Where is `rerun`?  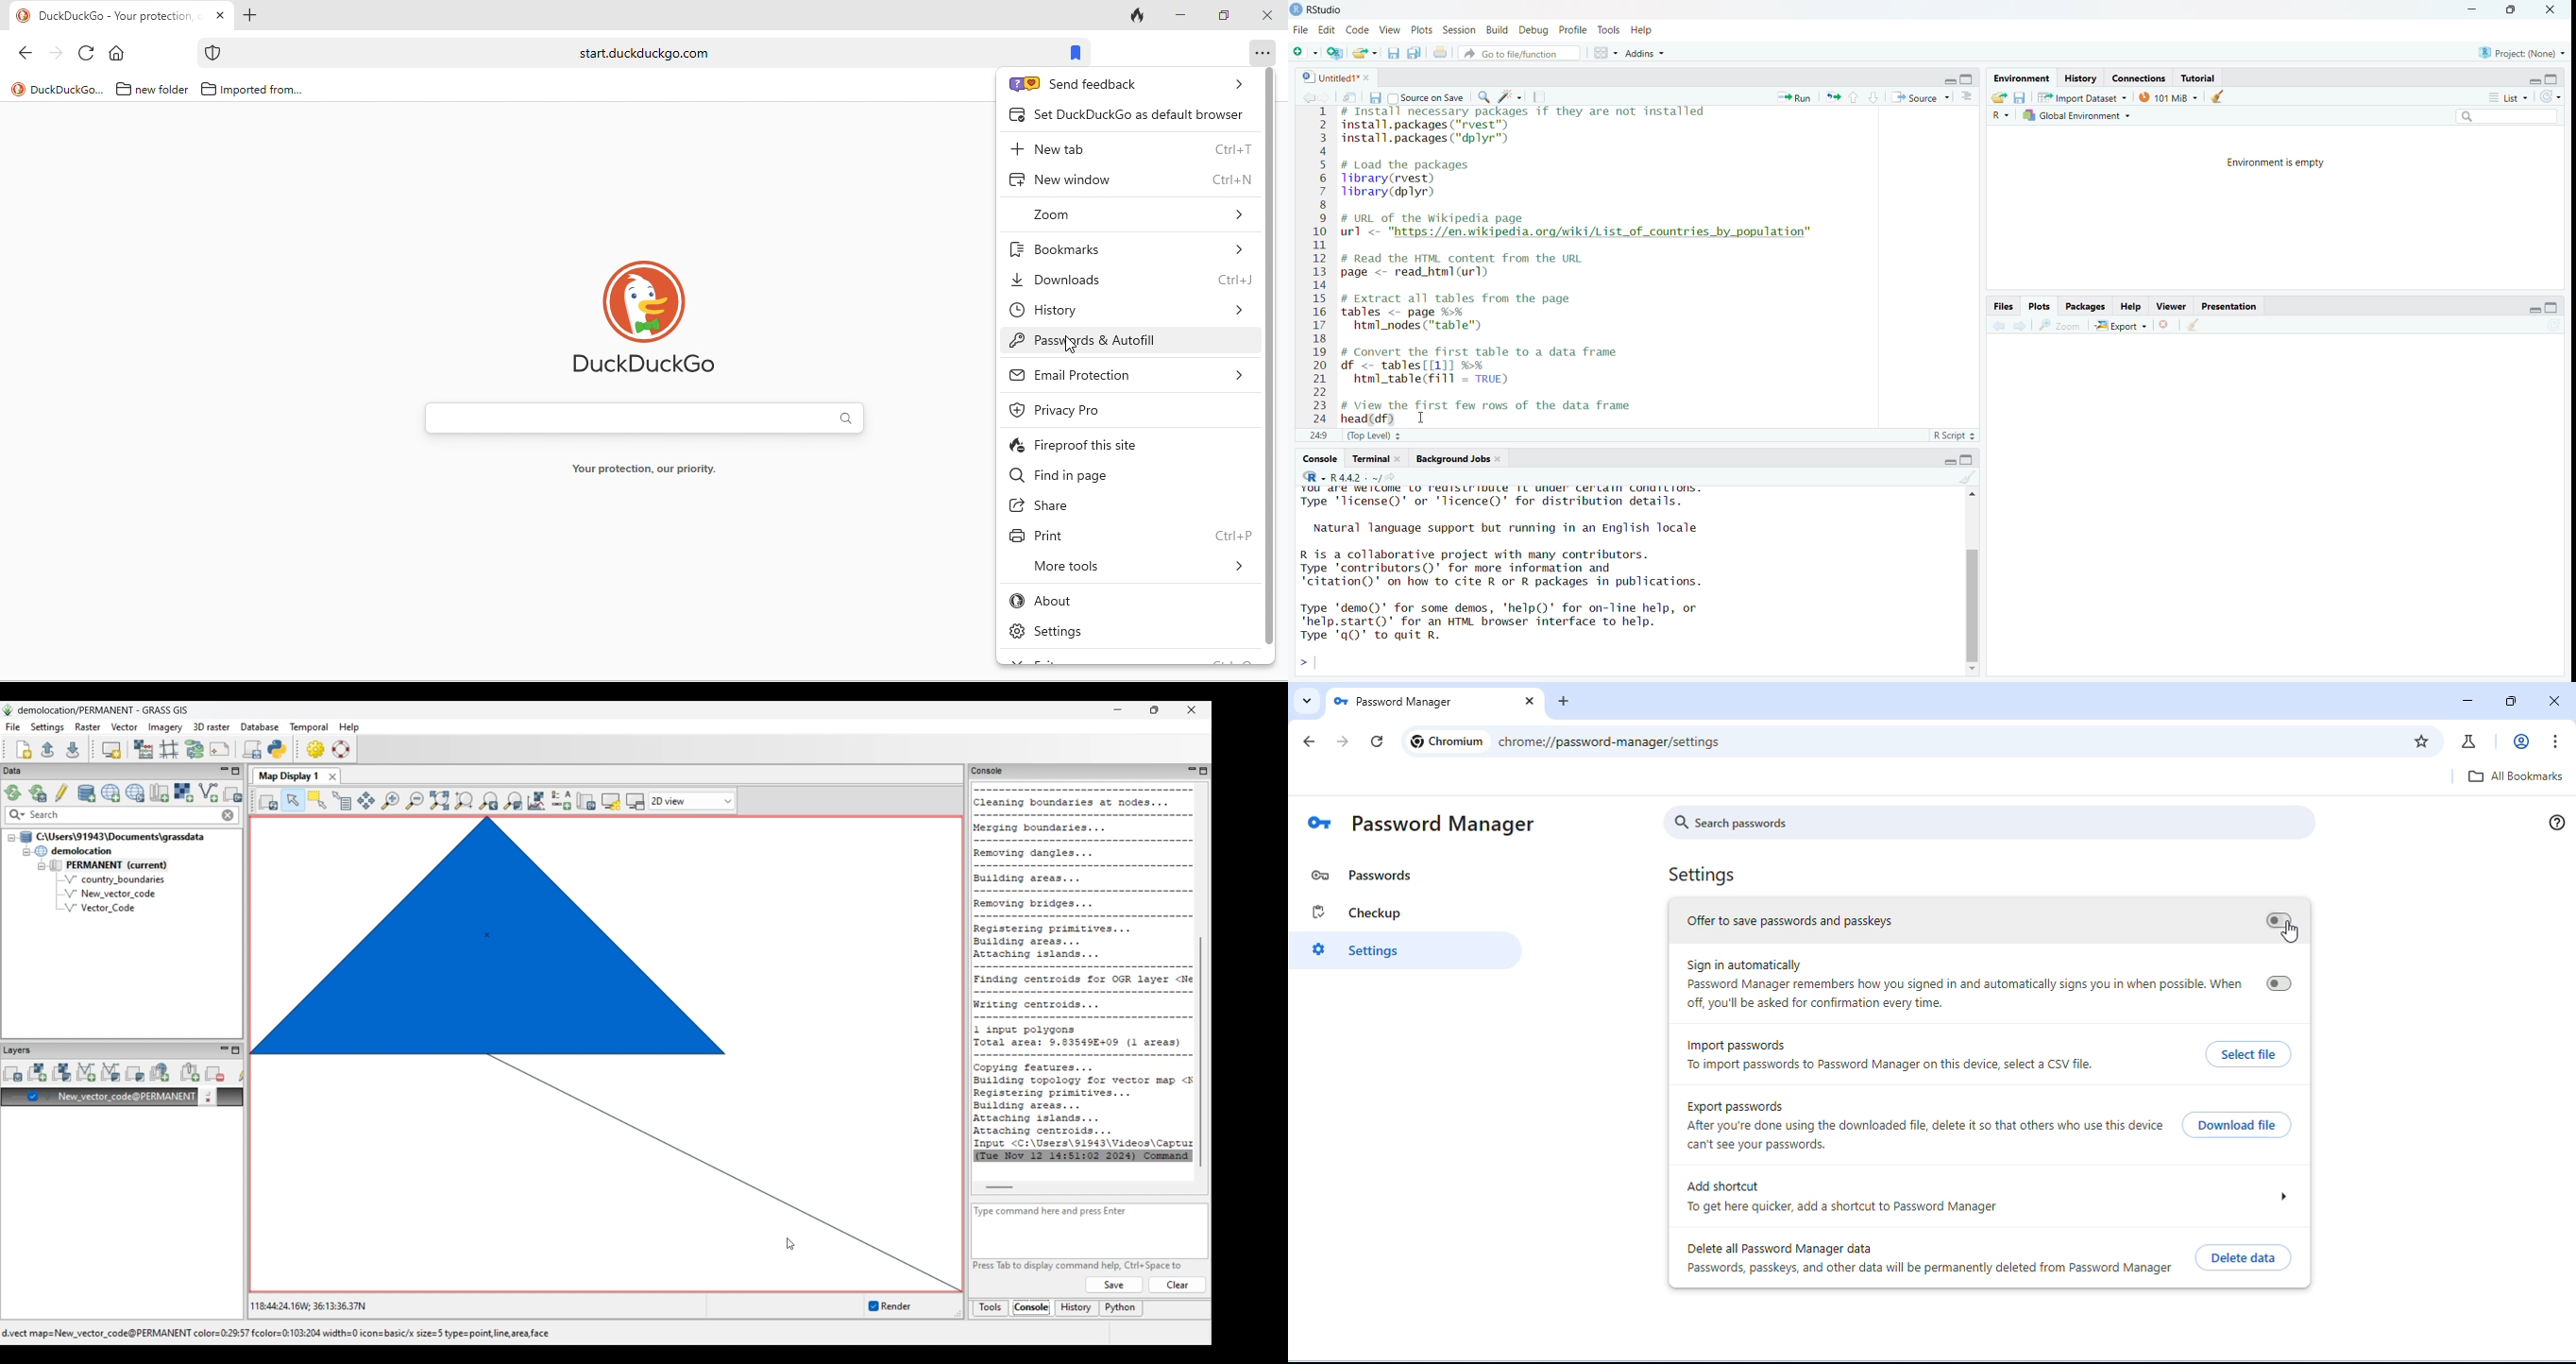 rerun is located at coordinates (1833, 97).